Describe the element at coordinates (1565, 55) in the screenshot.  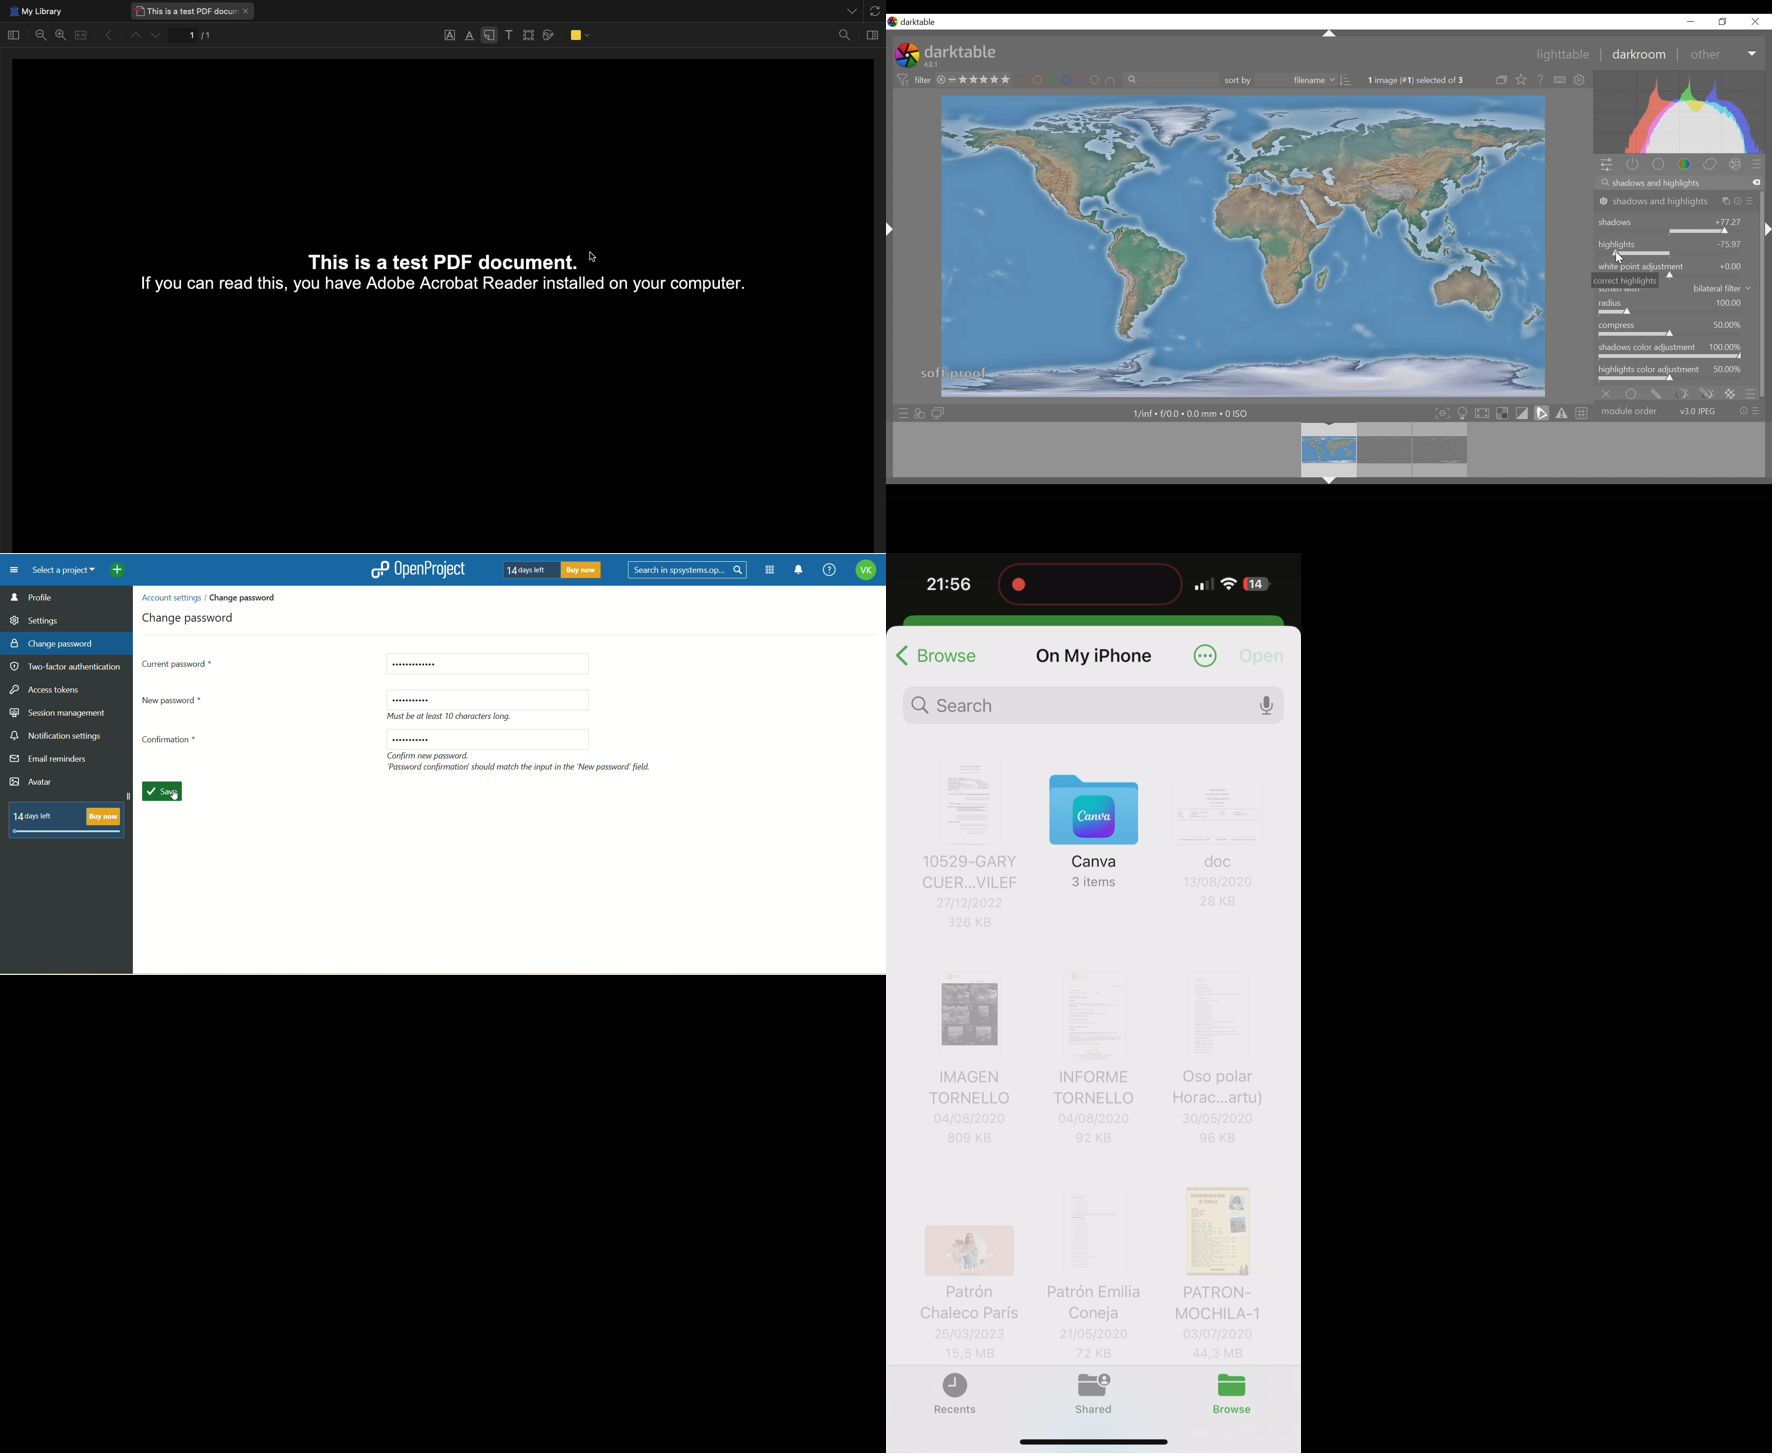
I see `lighttable` at that location.